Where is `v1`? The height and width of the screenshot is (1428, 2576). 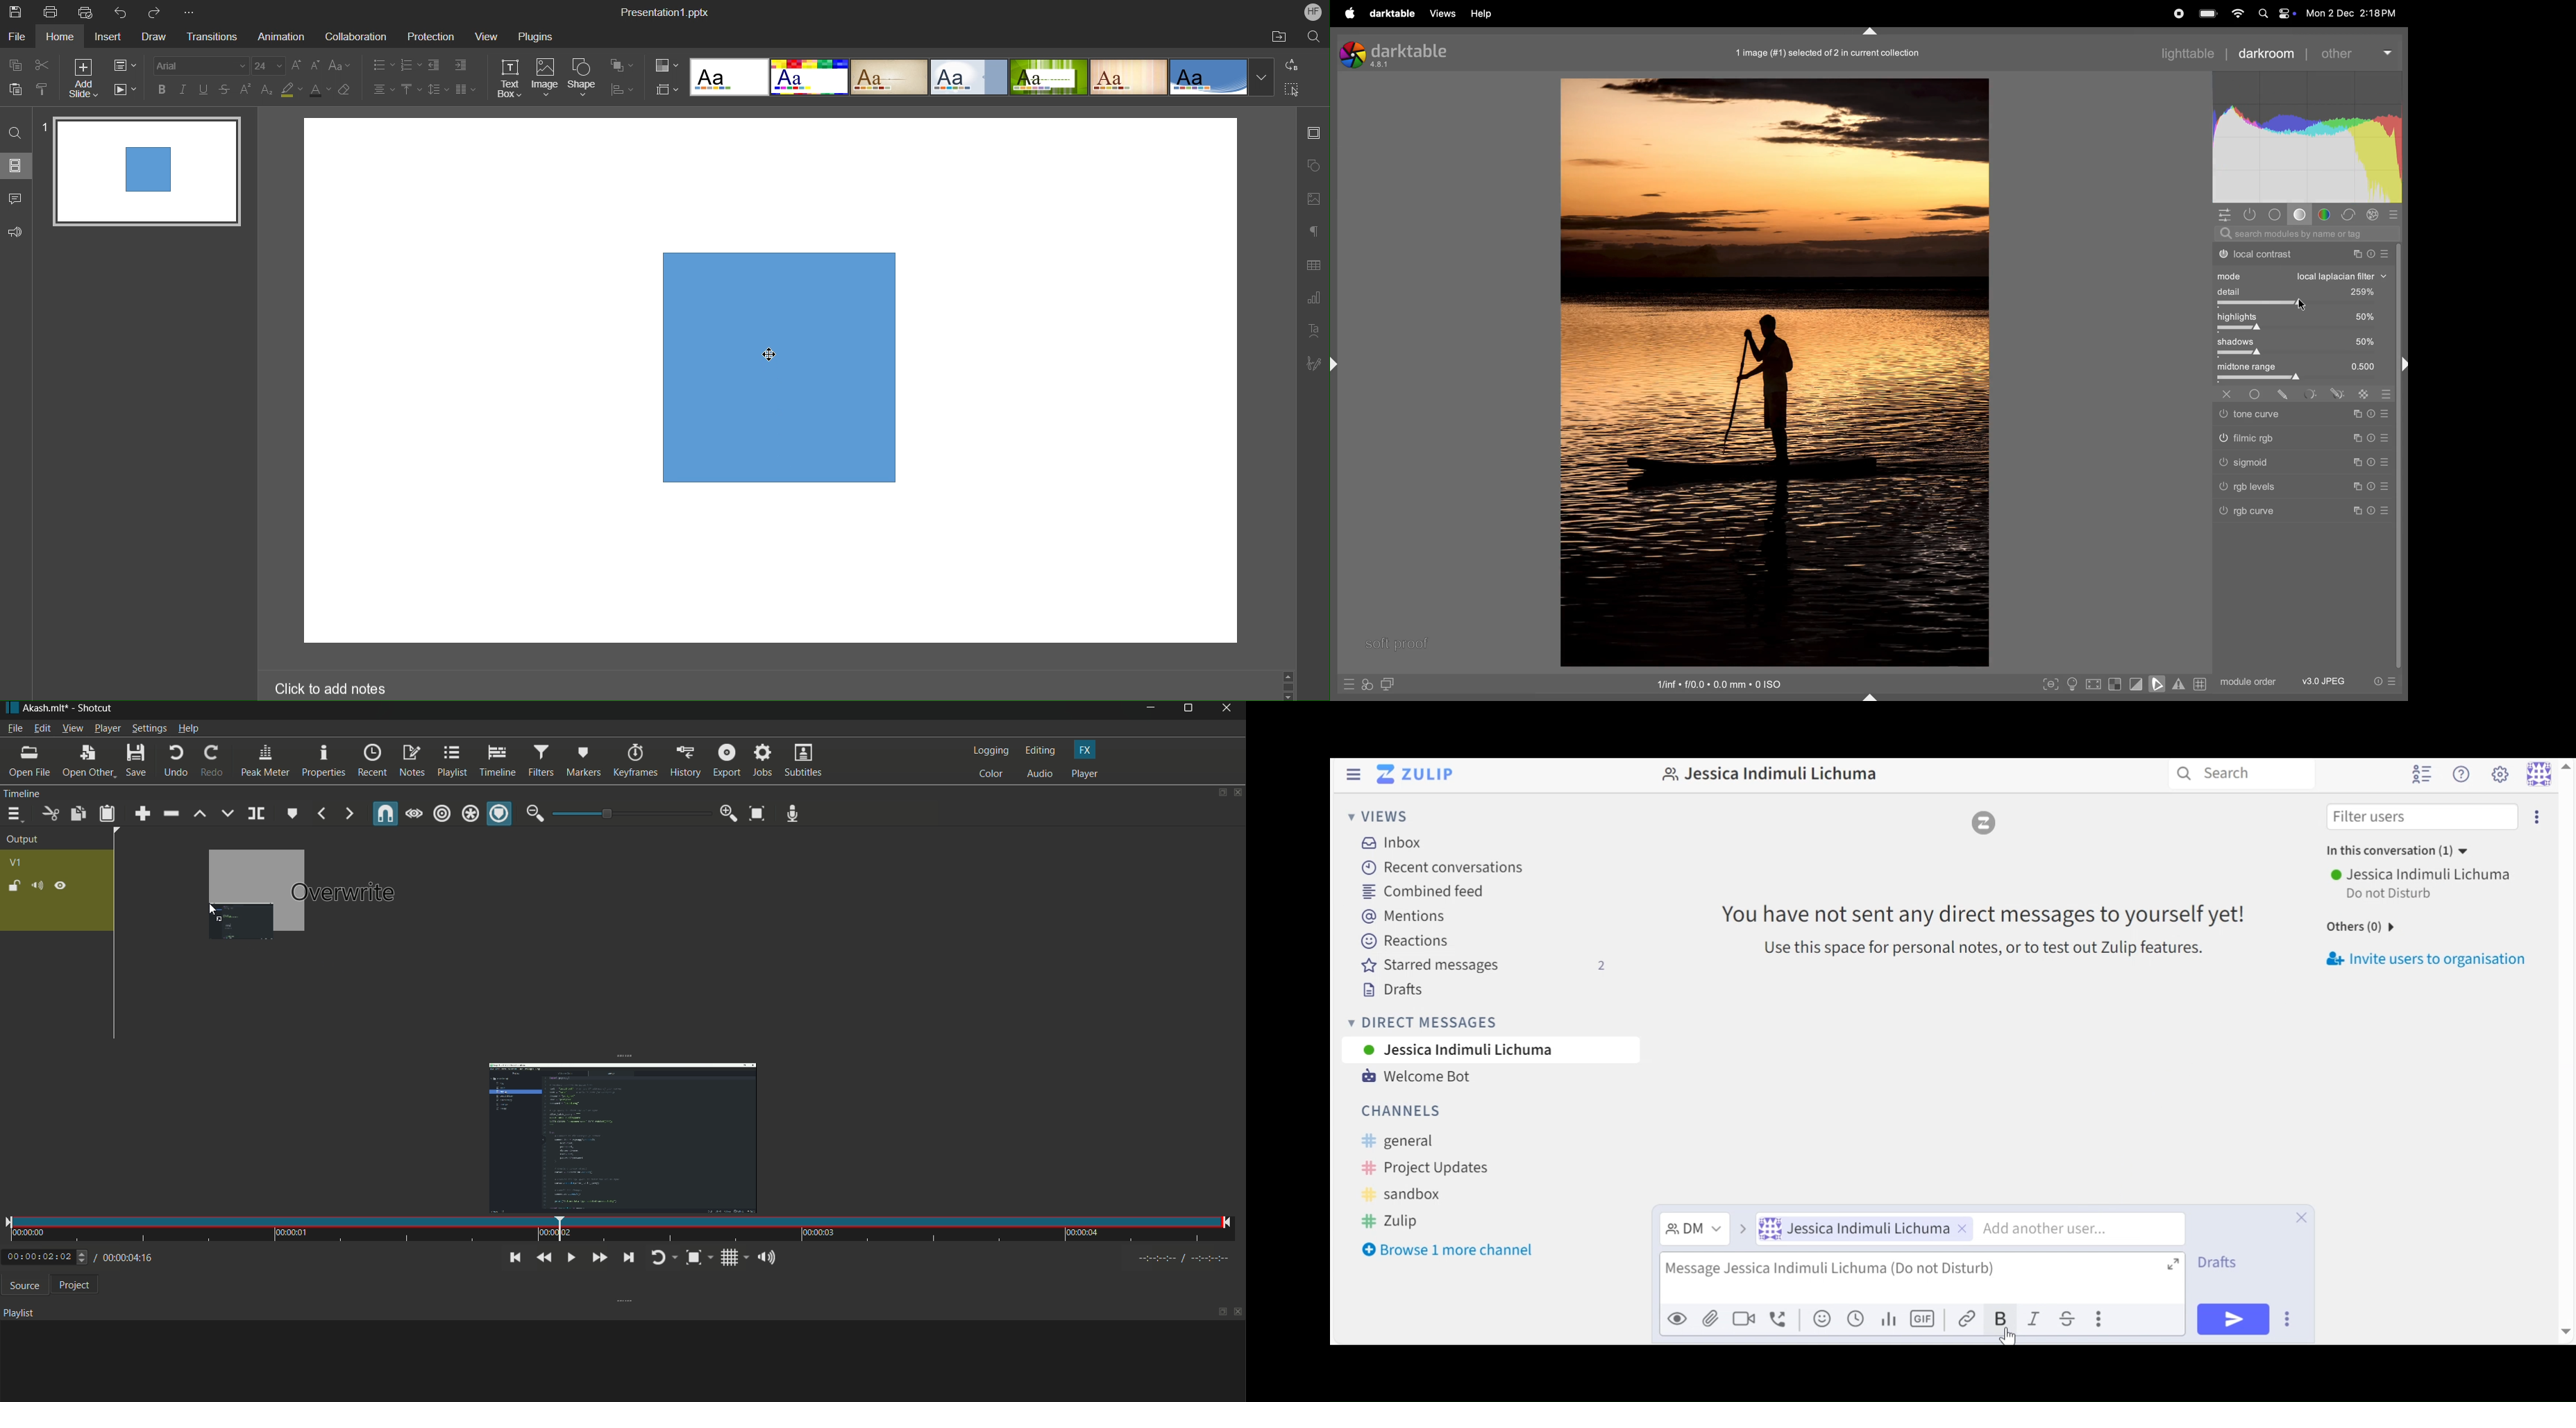
v1 is located at coordinates (15, 863).